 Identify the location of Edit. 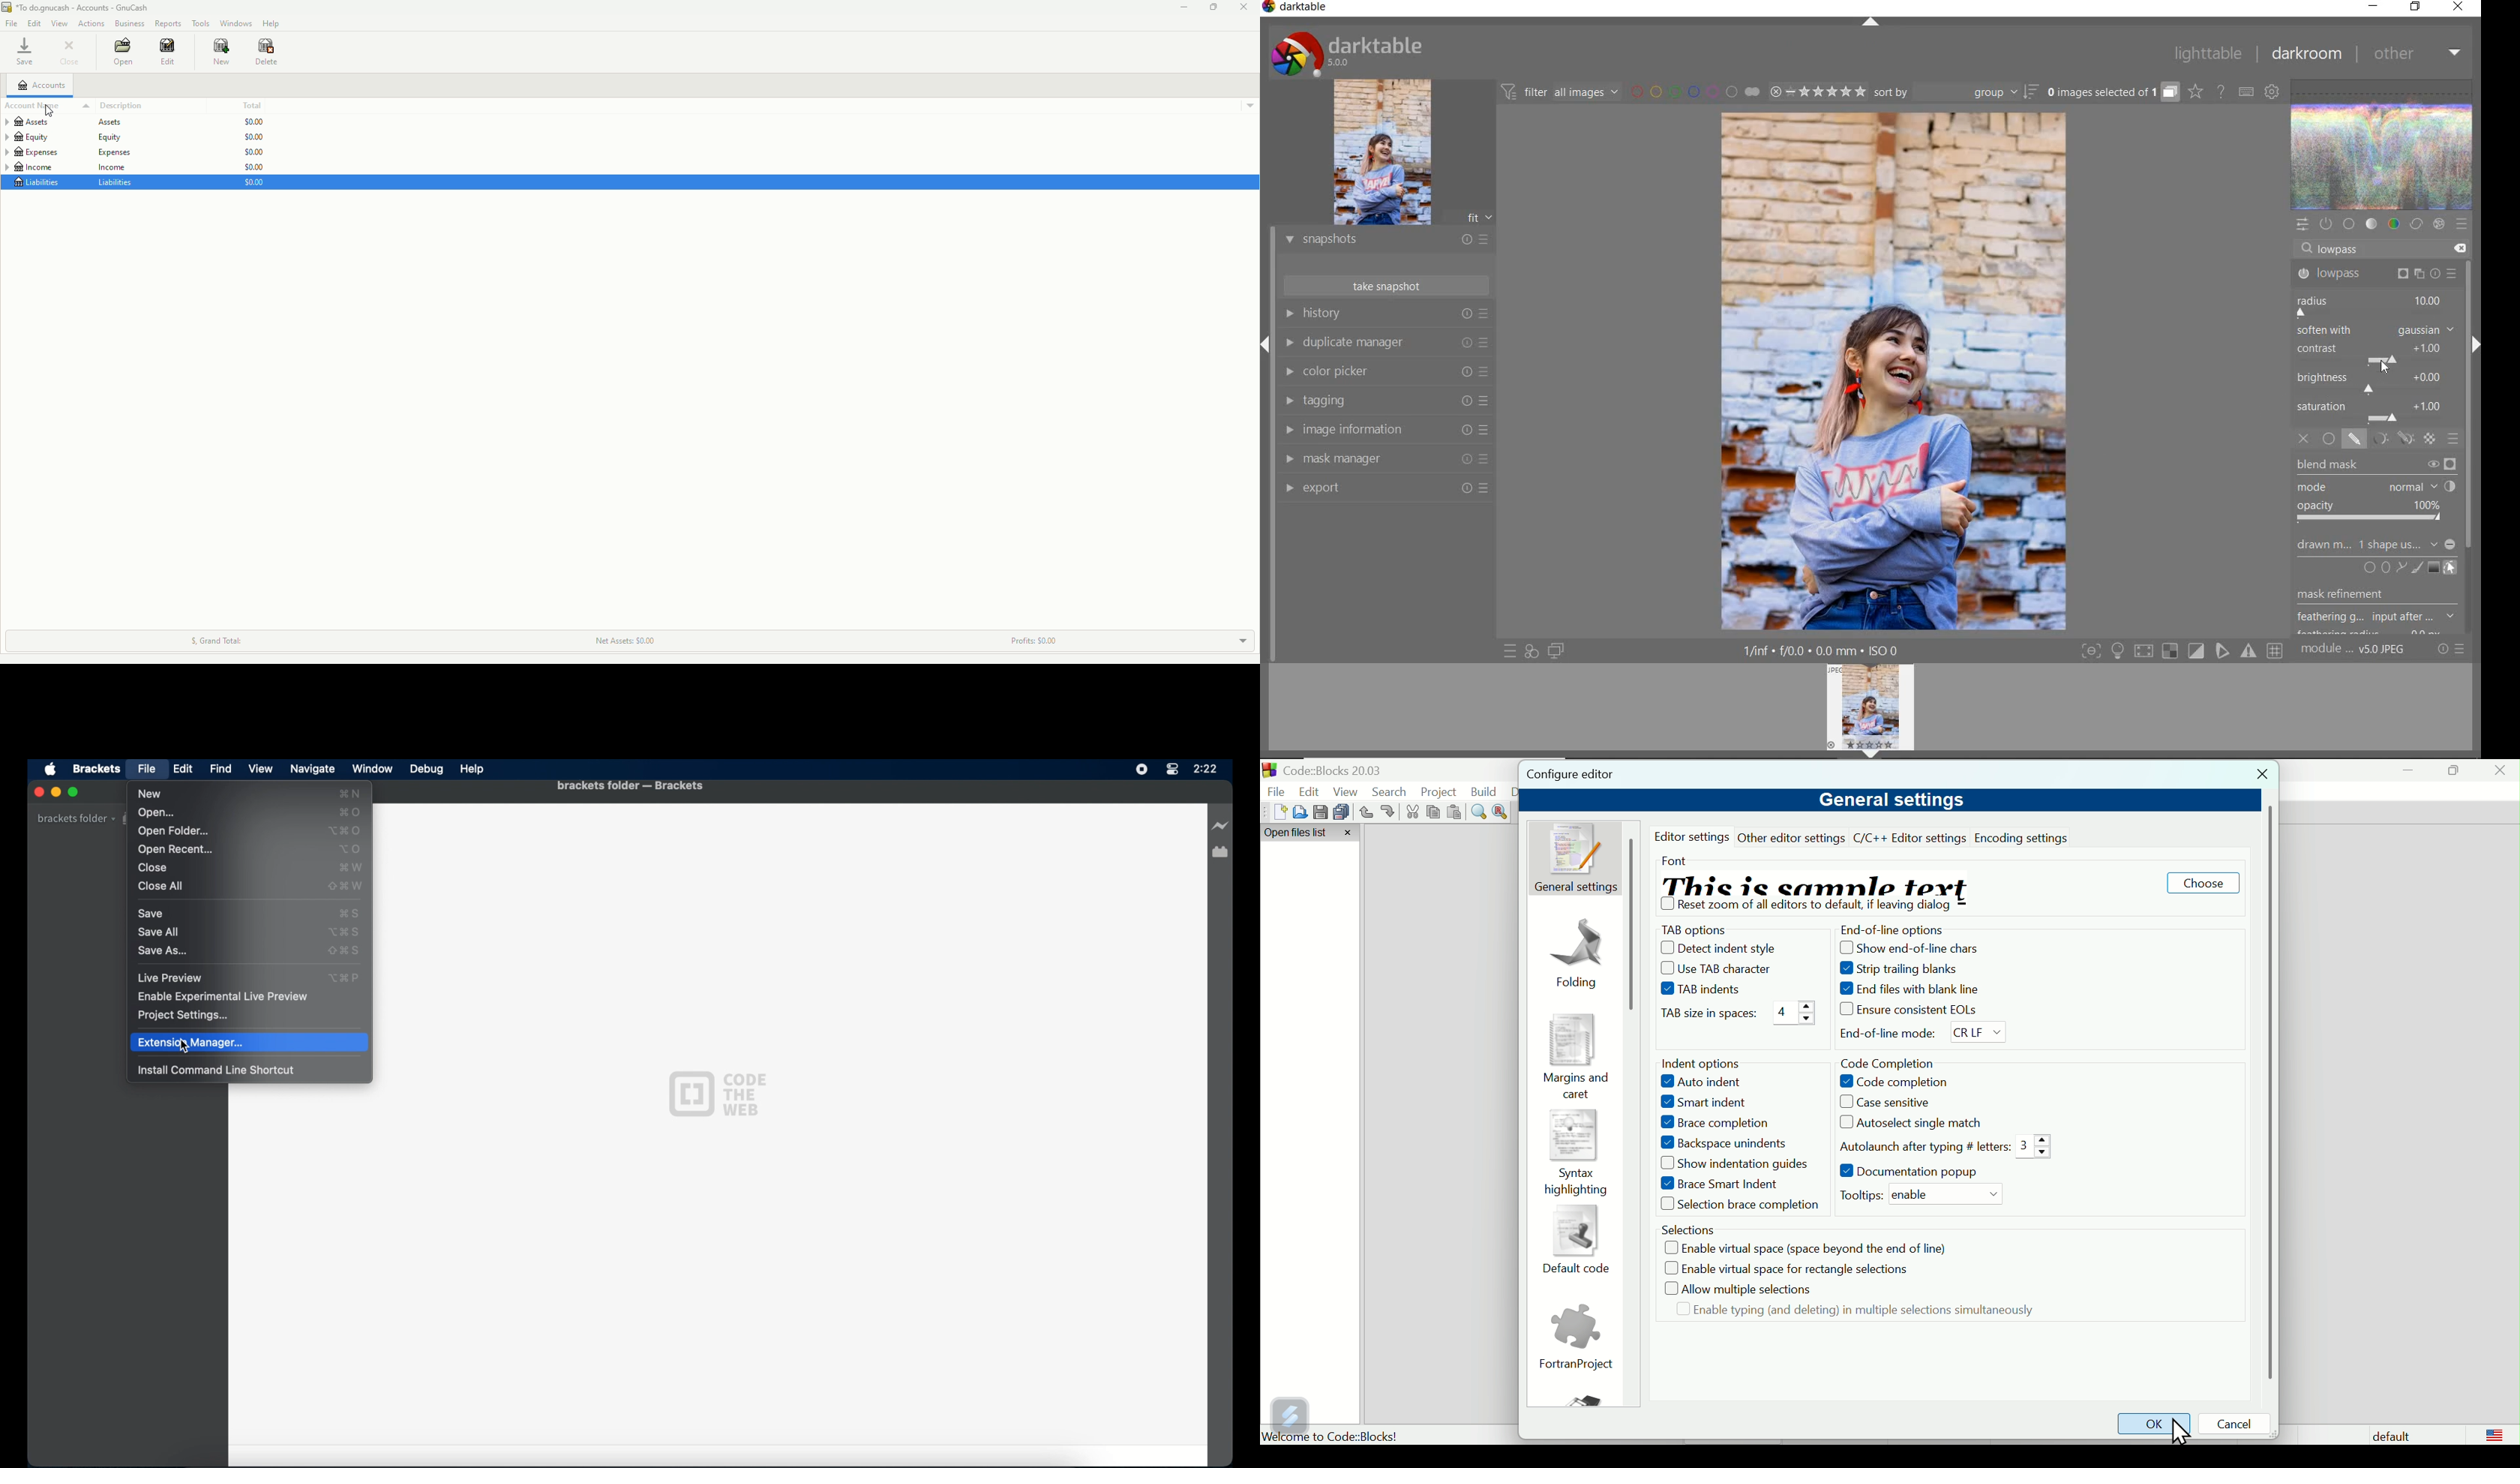
(169, 54).